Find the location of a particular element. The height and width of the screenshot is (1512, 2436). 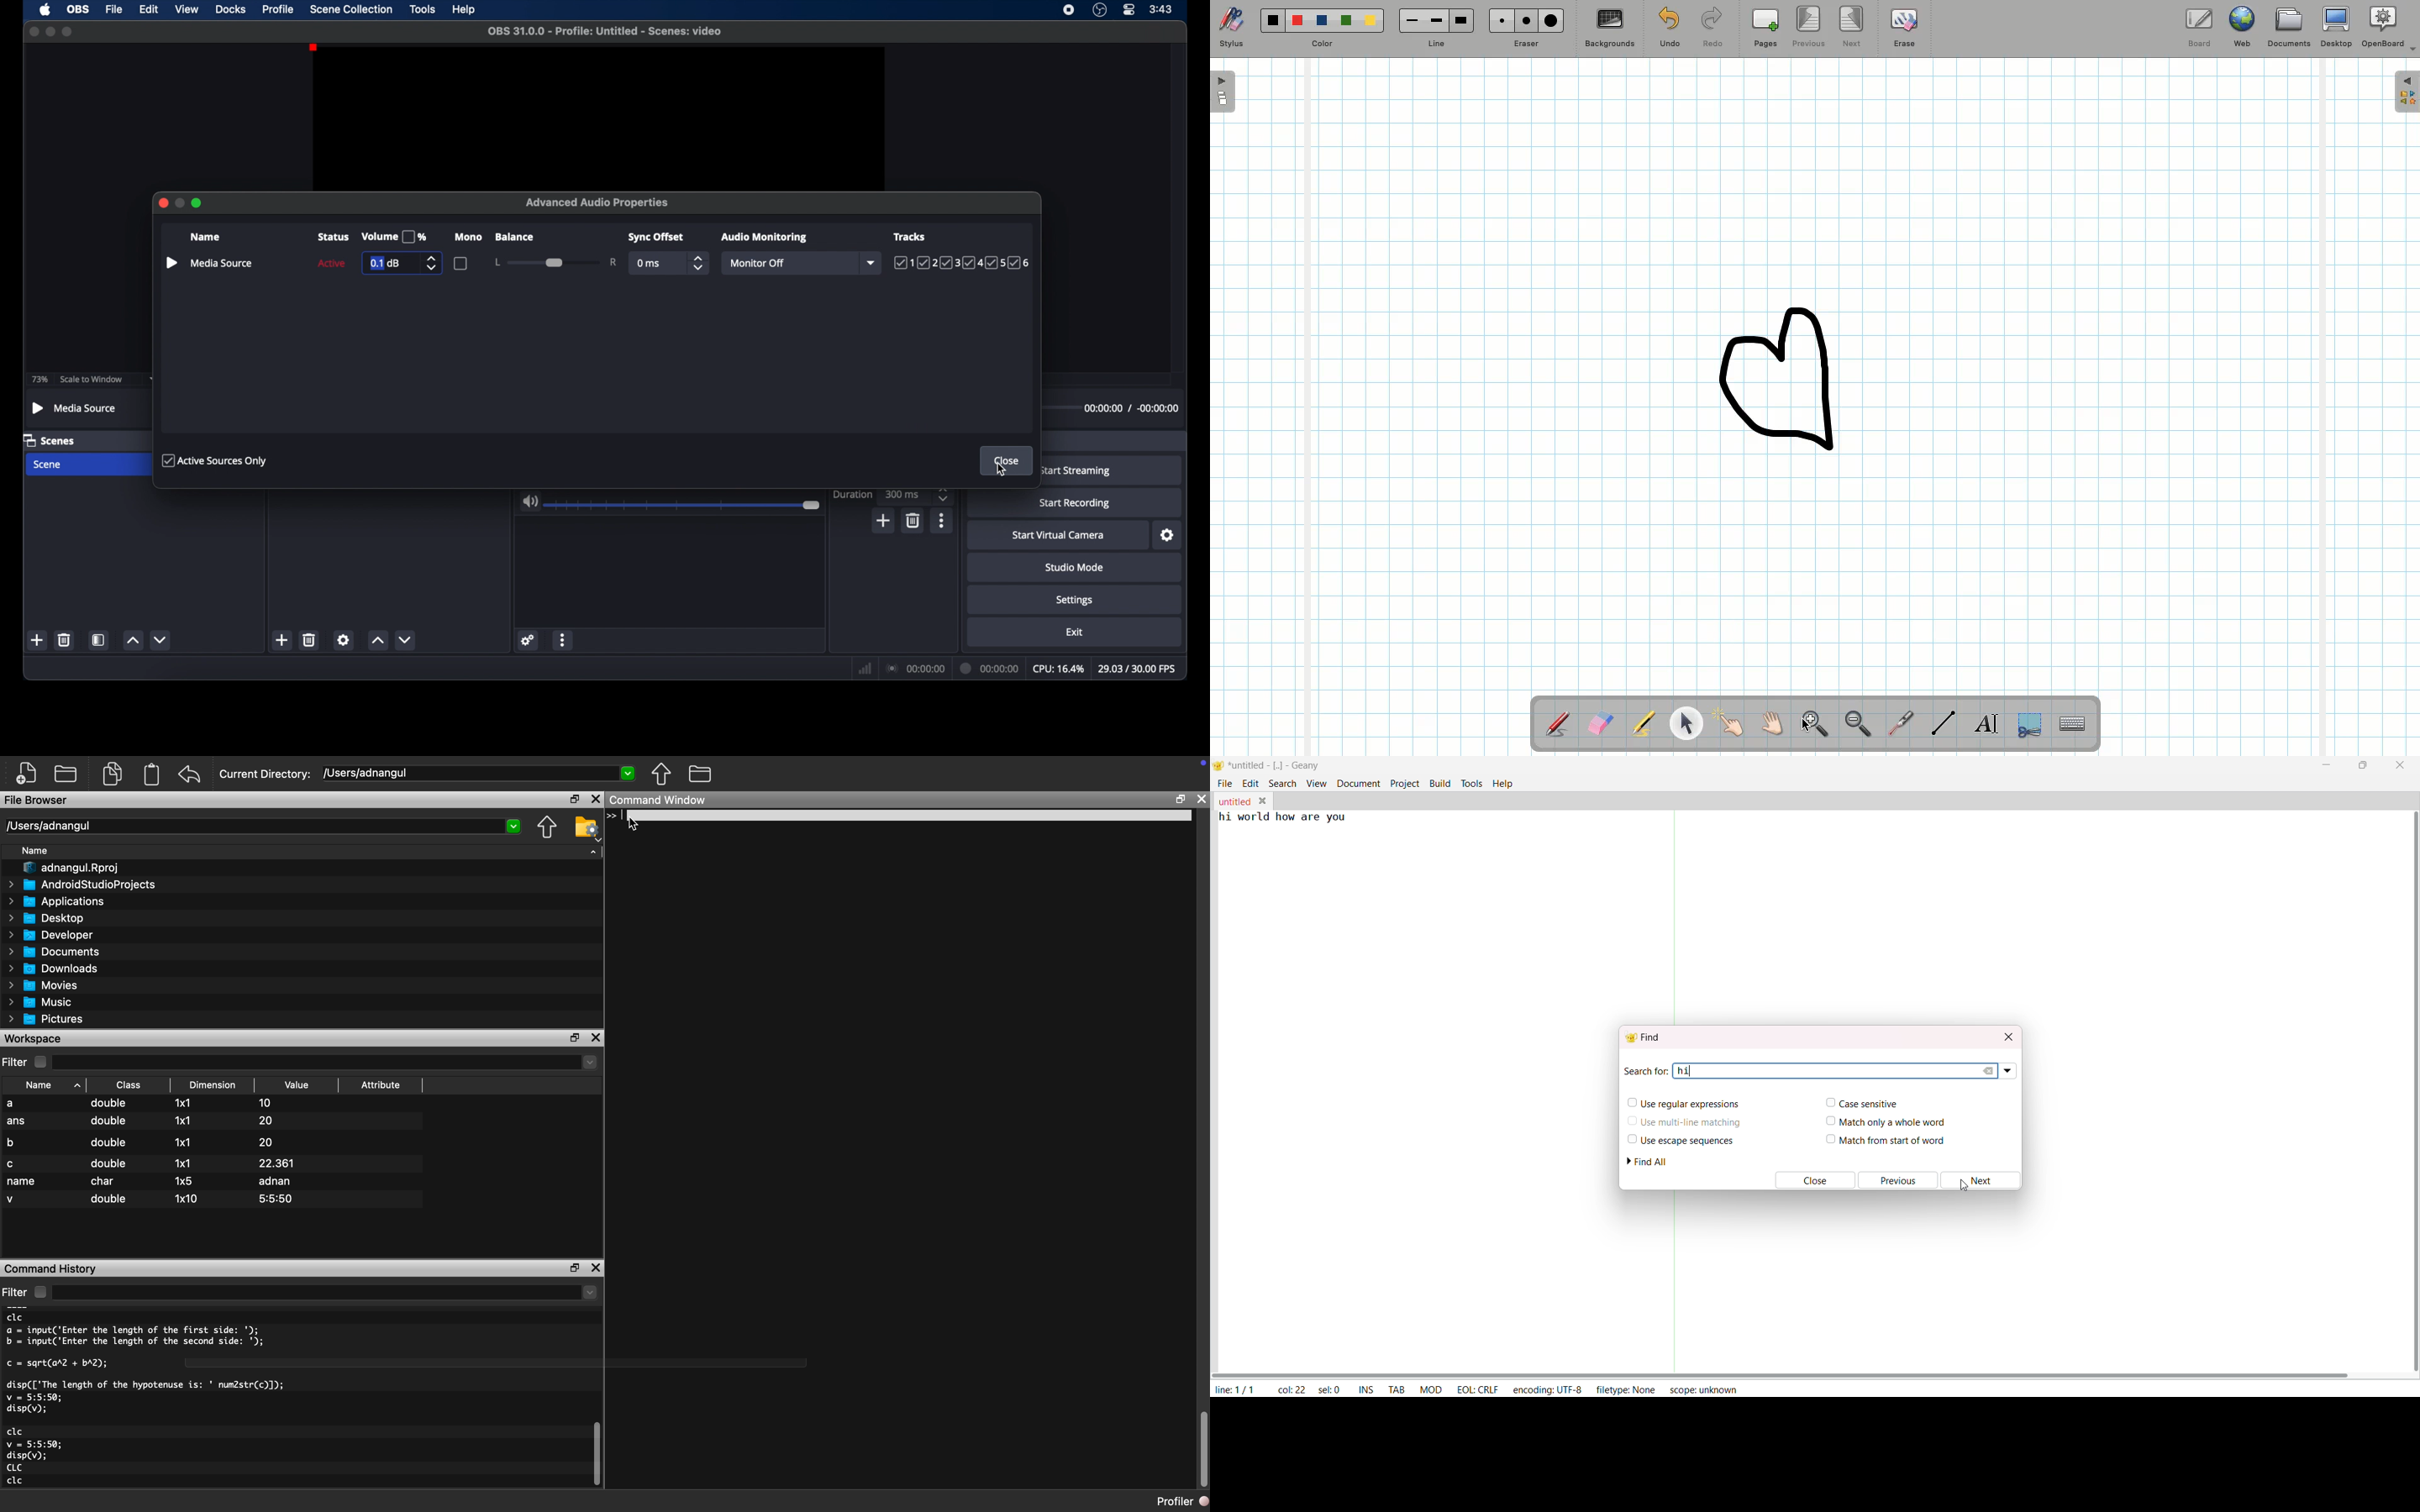

filetype: none is located at coordinates (1625, 1390).